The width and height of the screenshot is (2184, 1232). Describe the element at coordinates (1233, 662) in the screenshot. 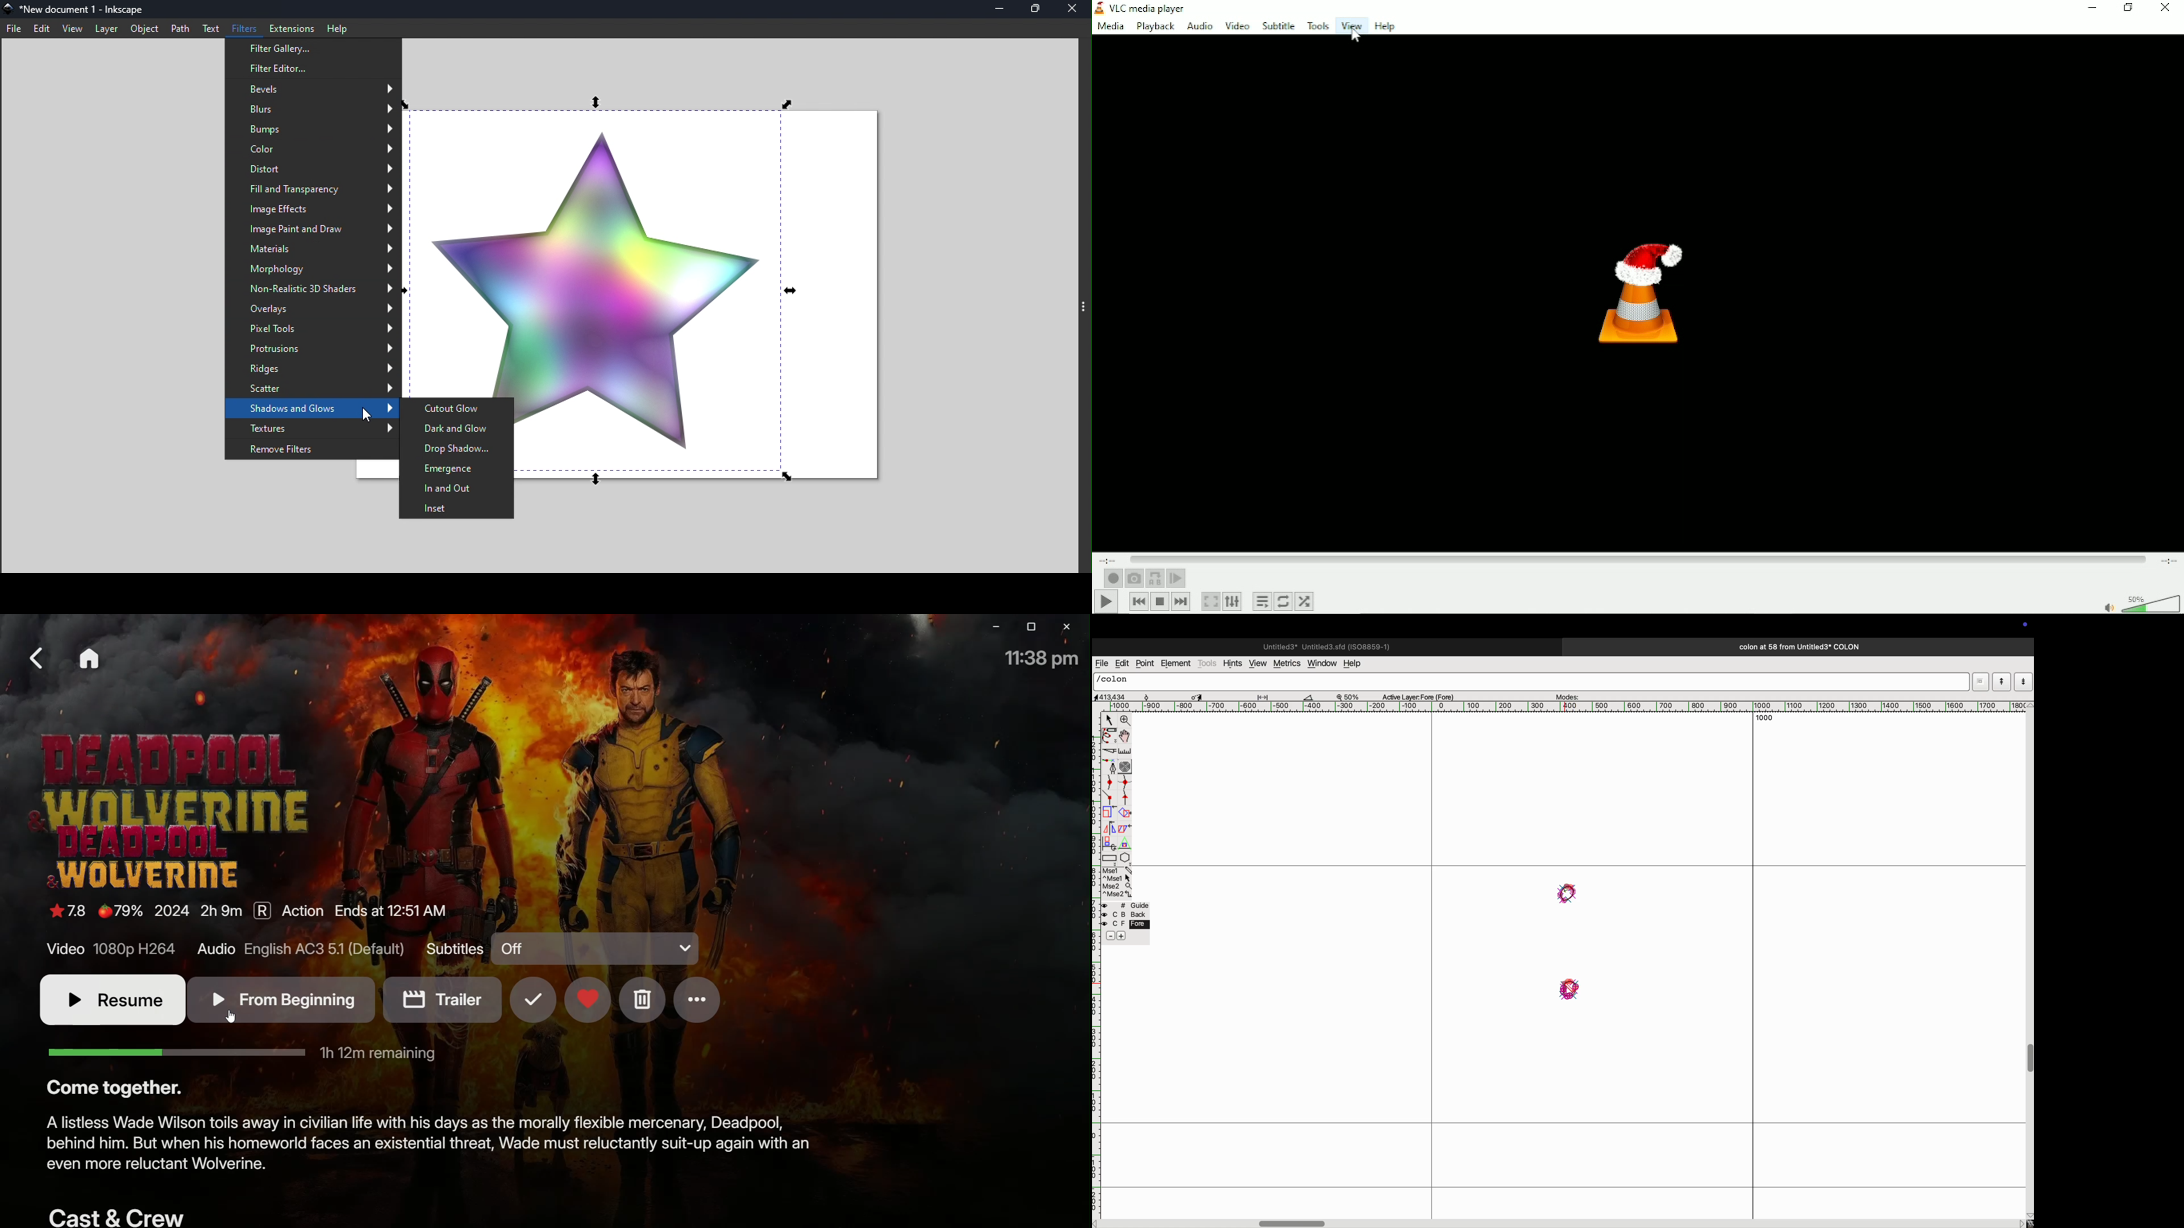

I see `hints` at that location.